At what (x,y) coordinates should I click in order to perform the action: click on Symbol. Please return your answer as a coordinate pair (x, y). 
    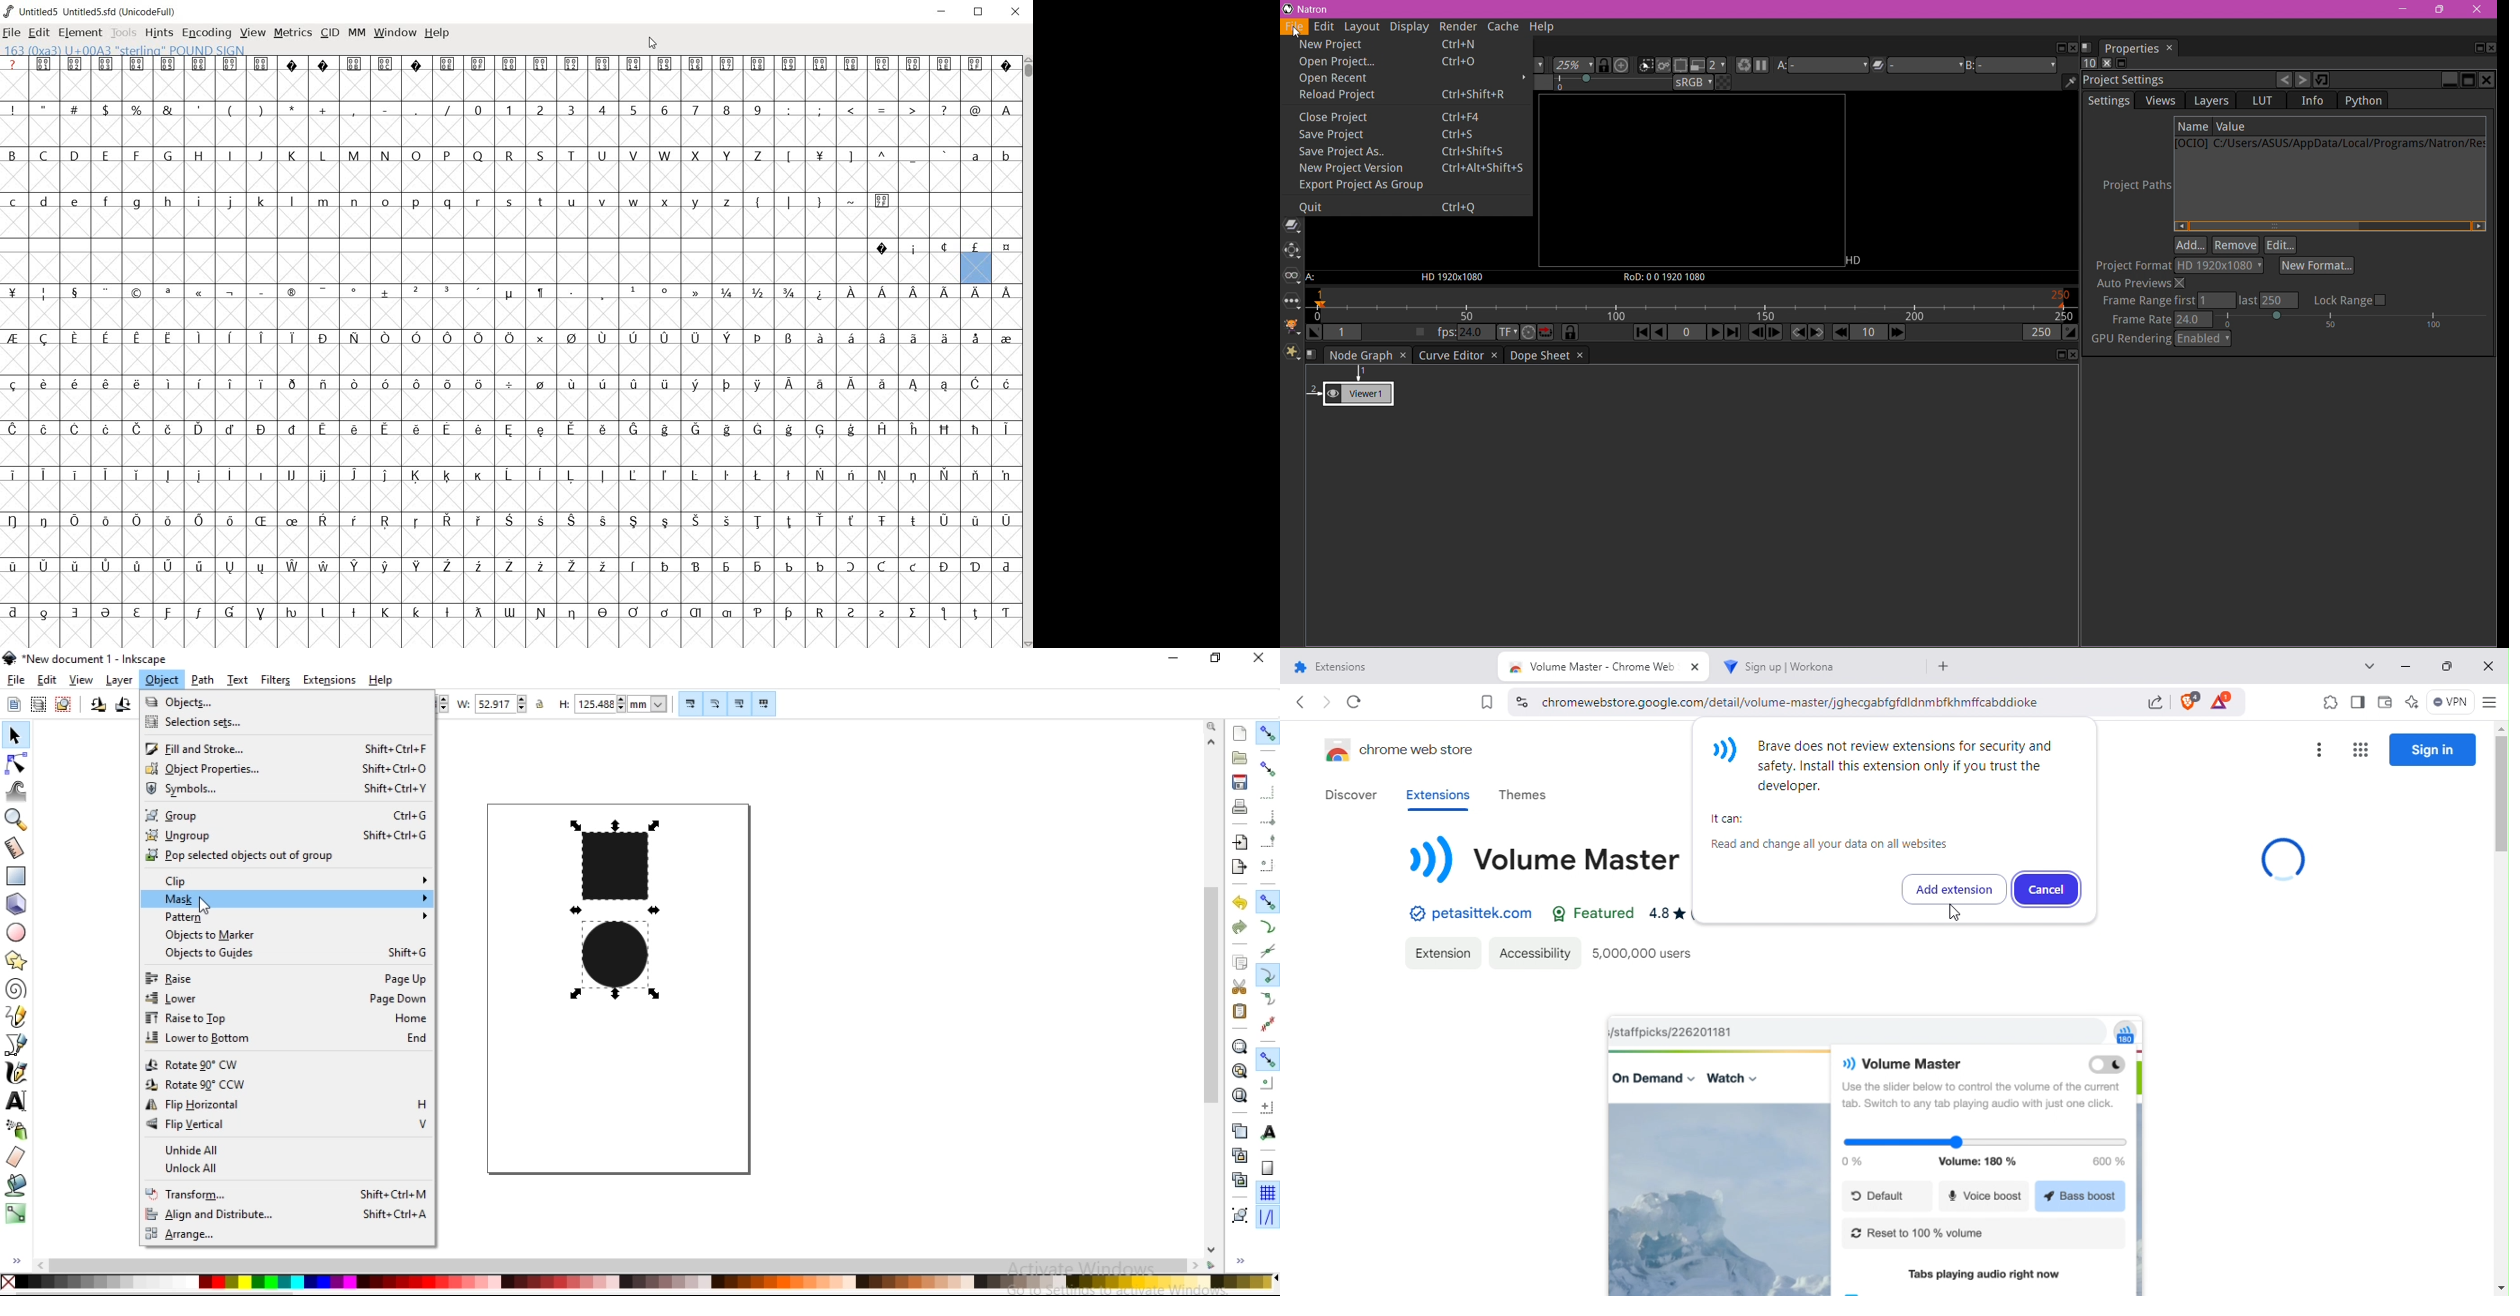
    Looking at the image, I should click on (46, 63).